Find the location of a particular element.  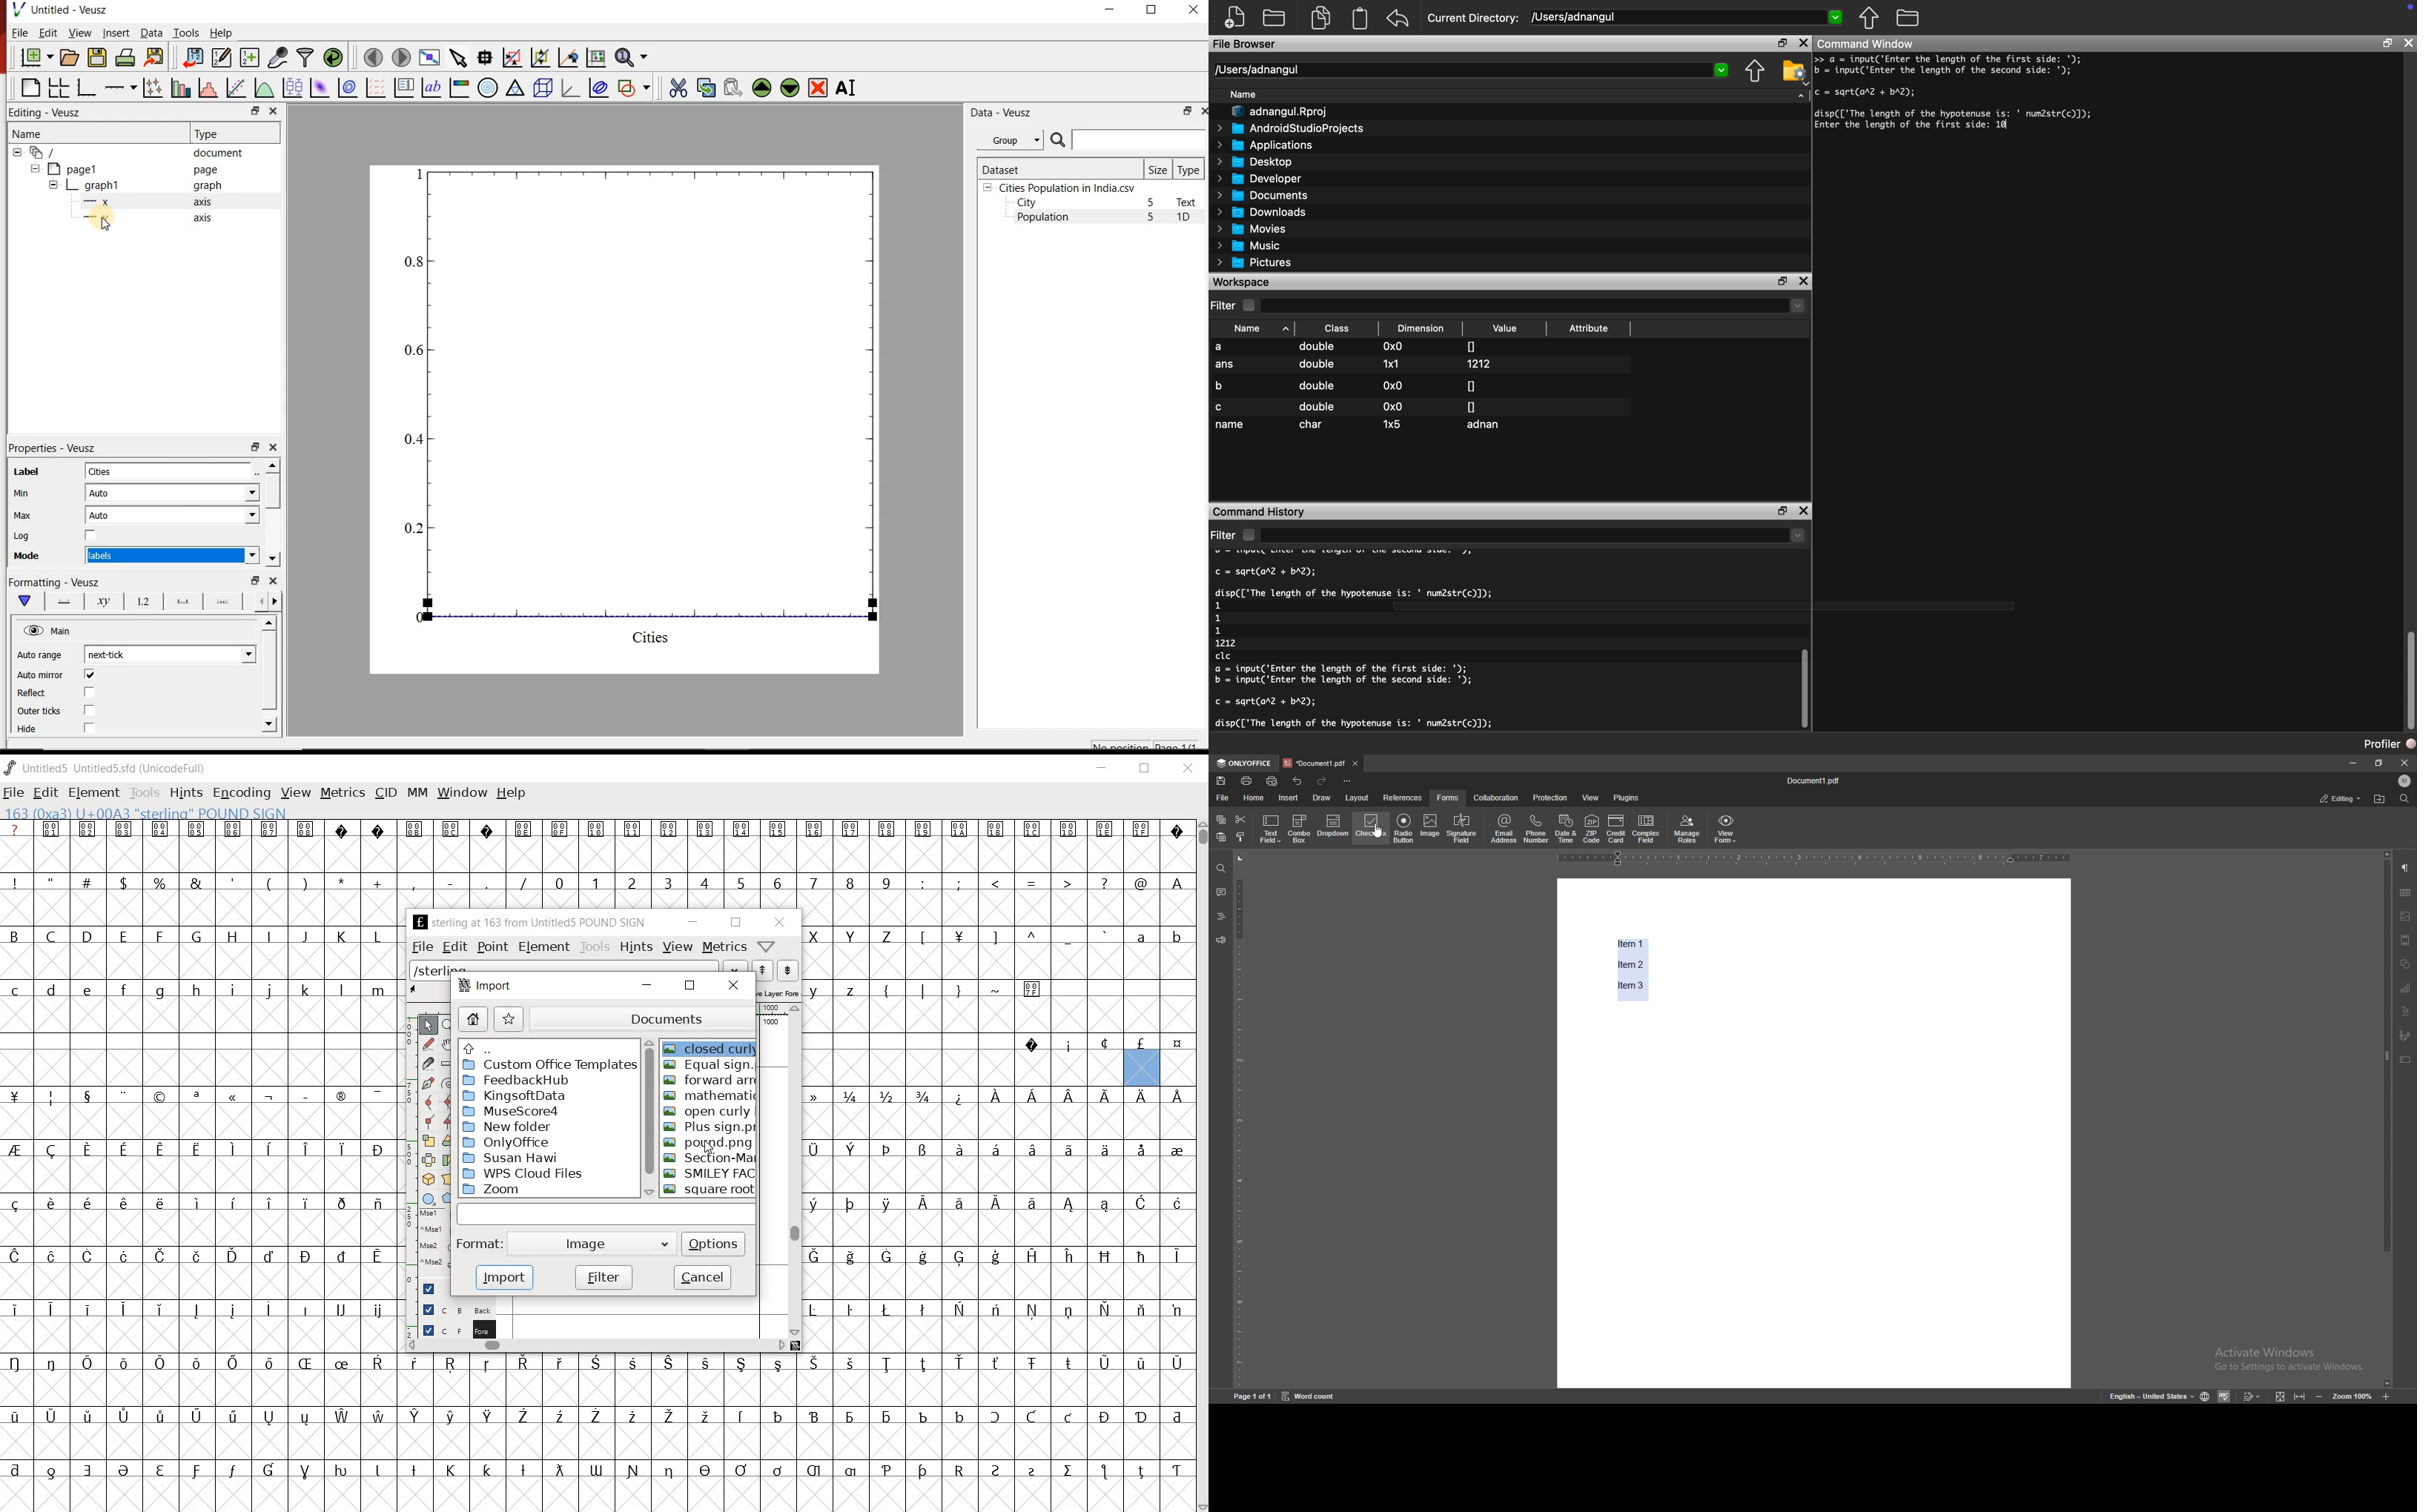

remove the selected widgets is located at coordinates (819, 88).